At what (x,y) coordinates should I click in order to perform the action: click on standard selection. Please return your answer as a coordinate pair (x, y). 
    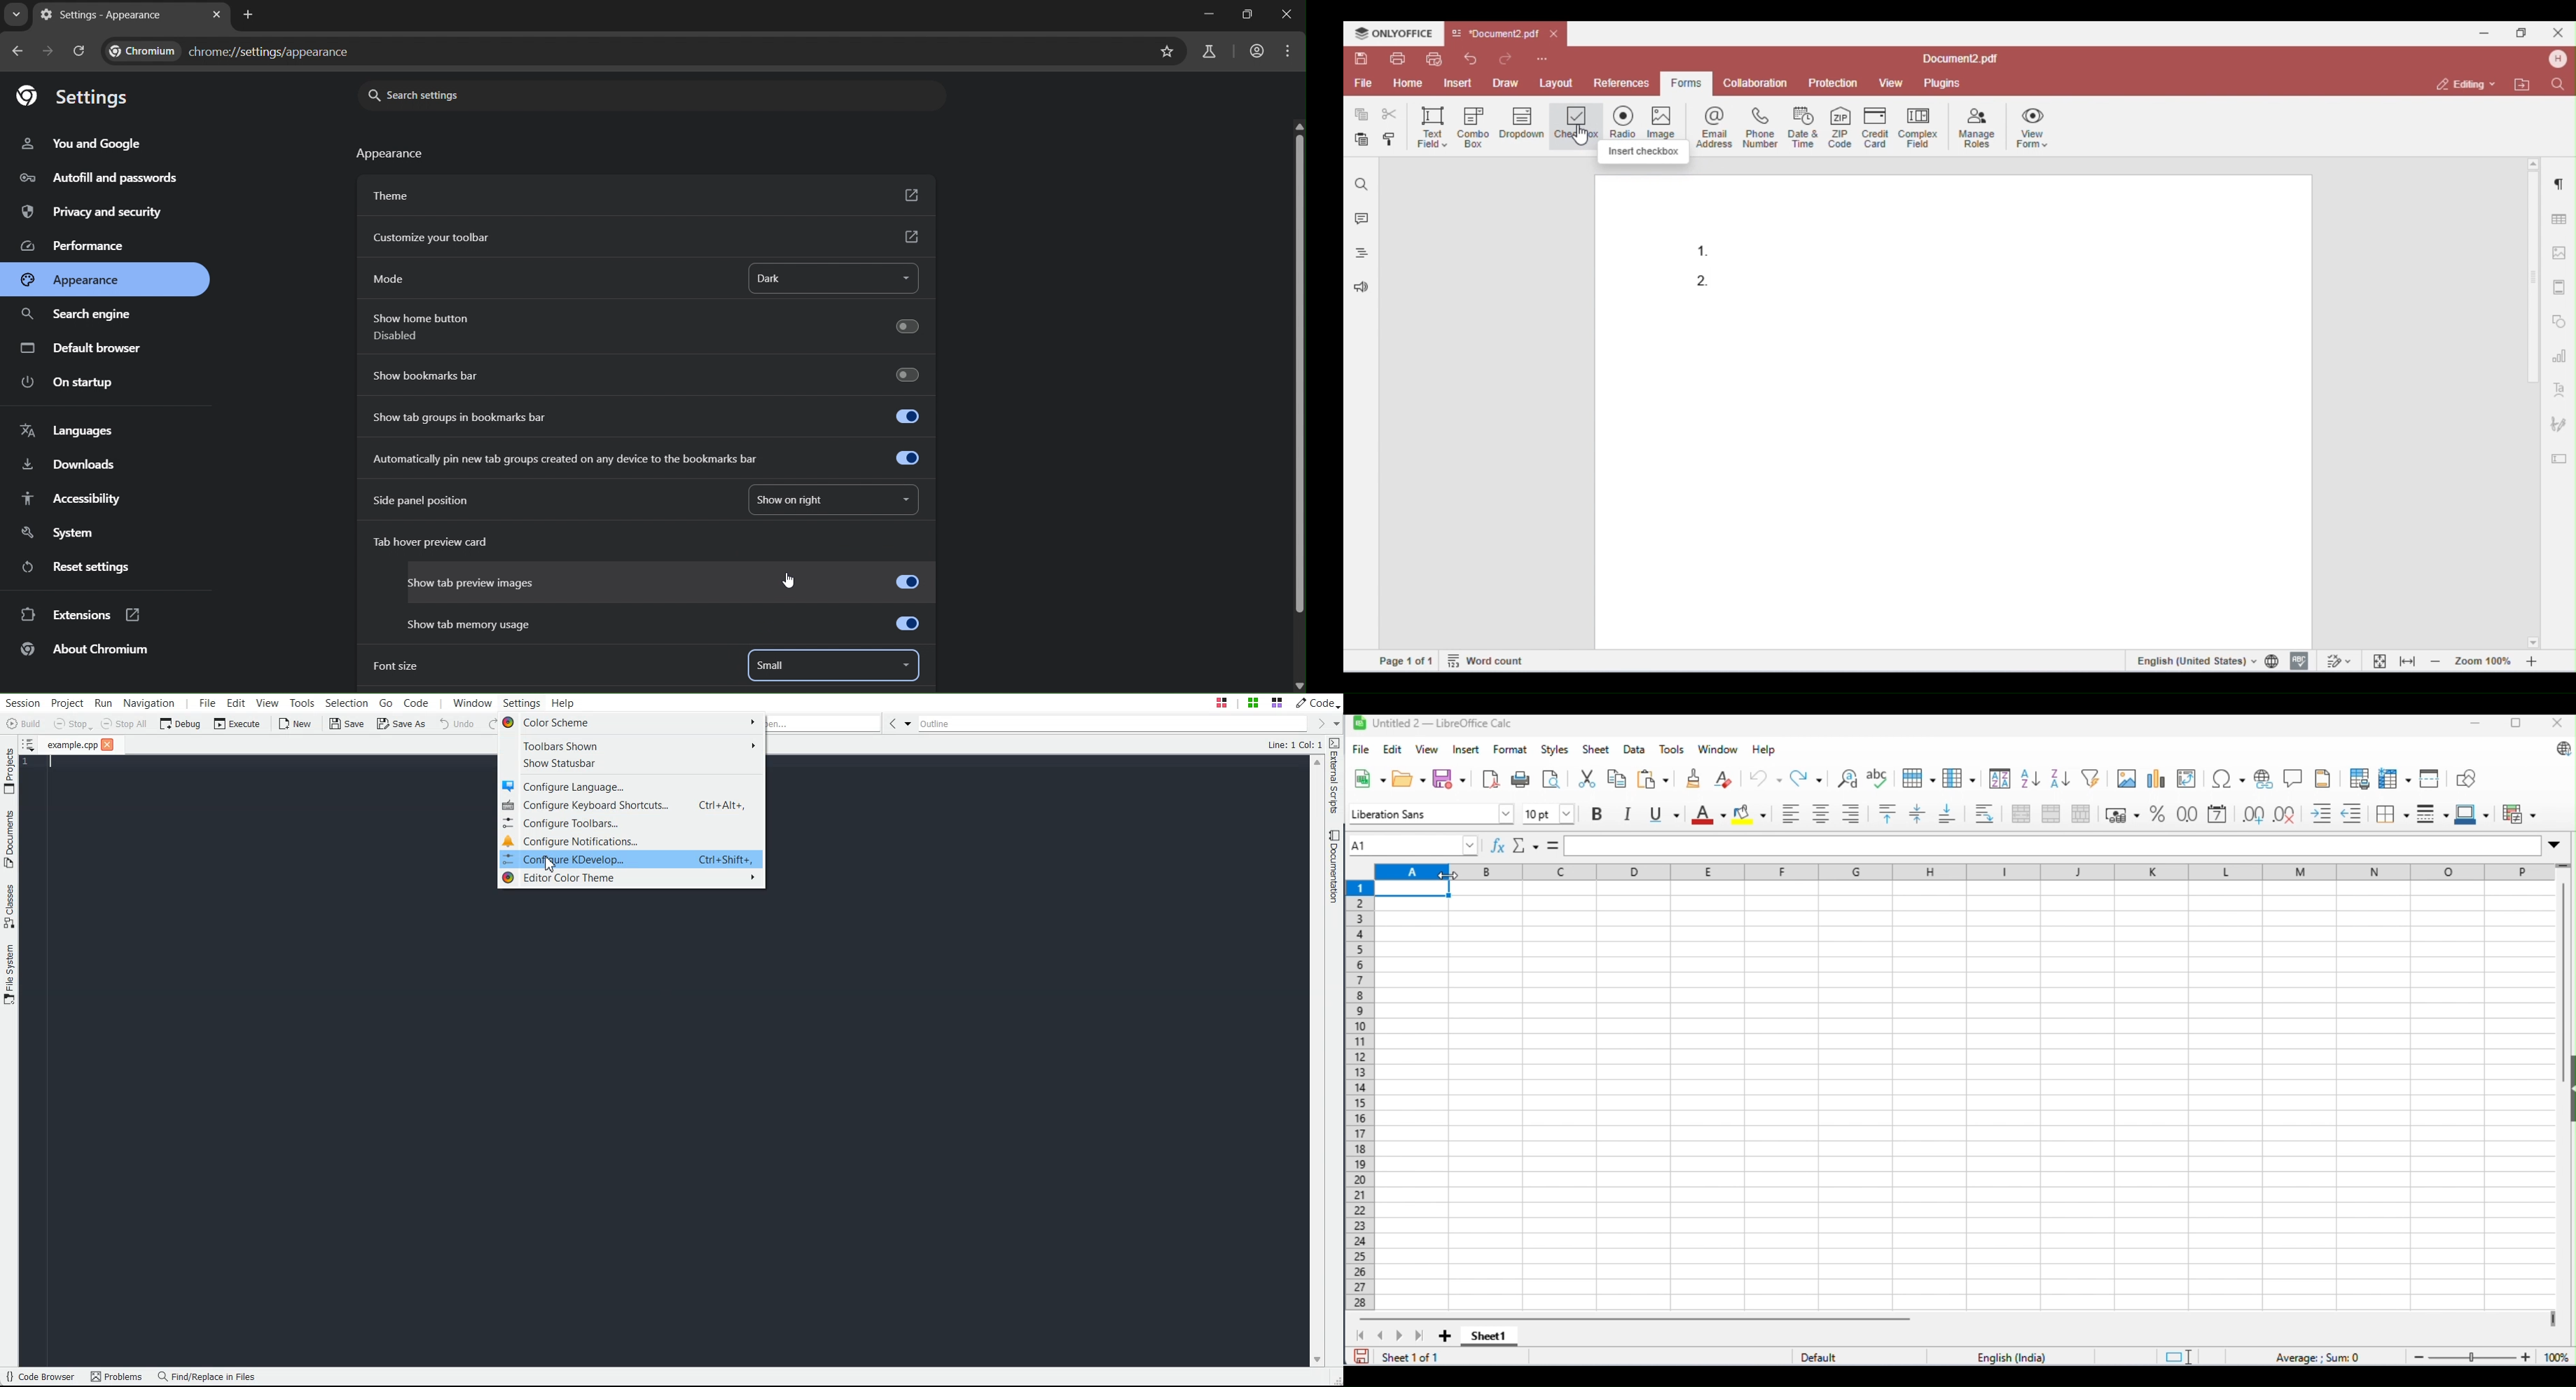
    Looking at the image, I should click on (2178, 1356).